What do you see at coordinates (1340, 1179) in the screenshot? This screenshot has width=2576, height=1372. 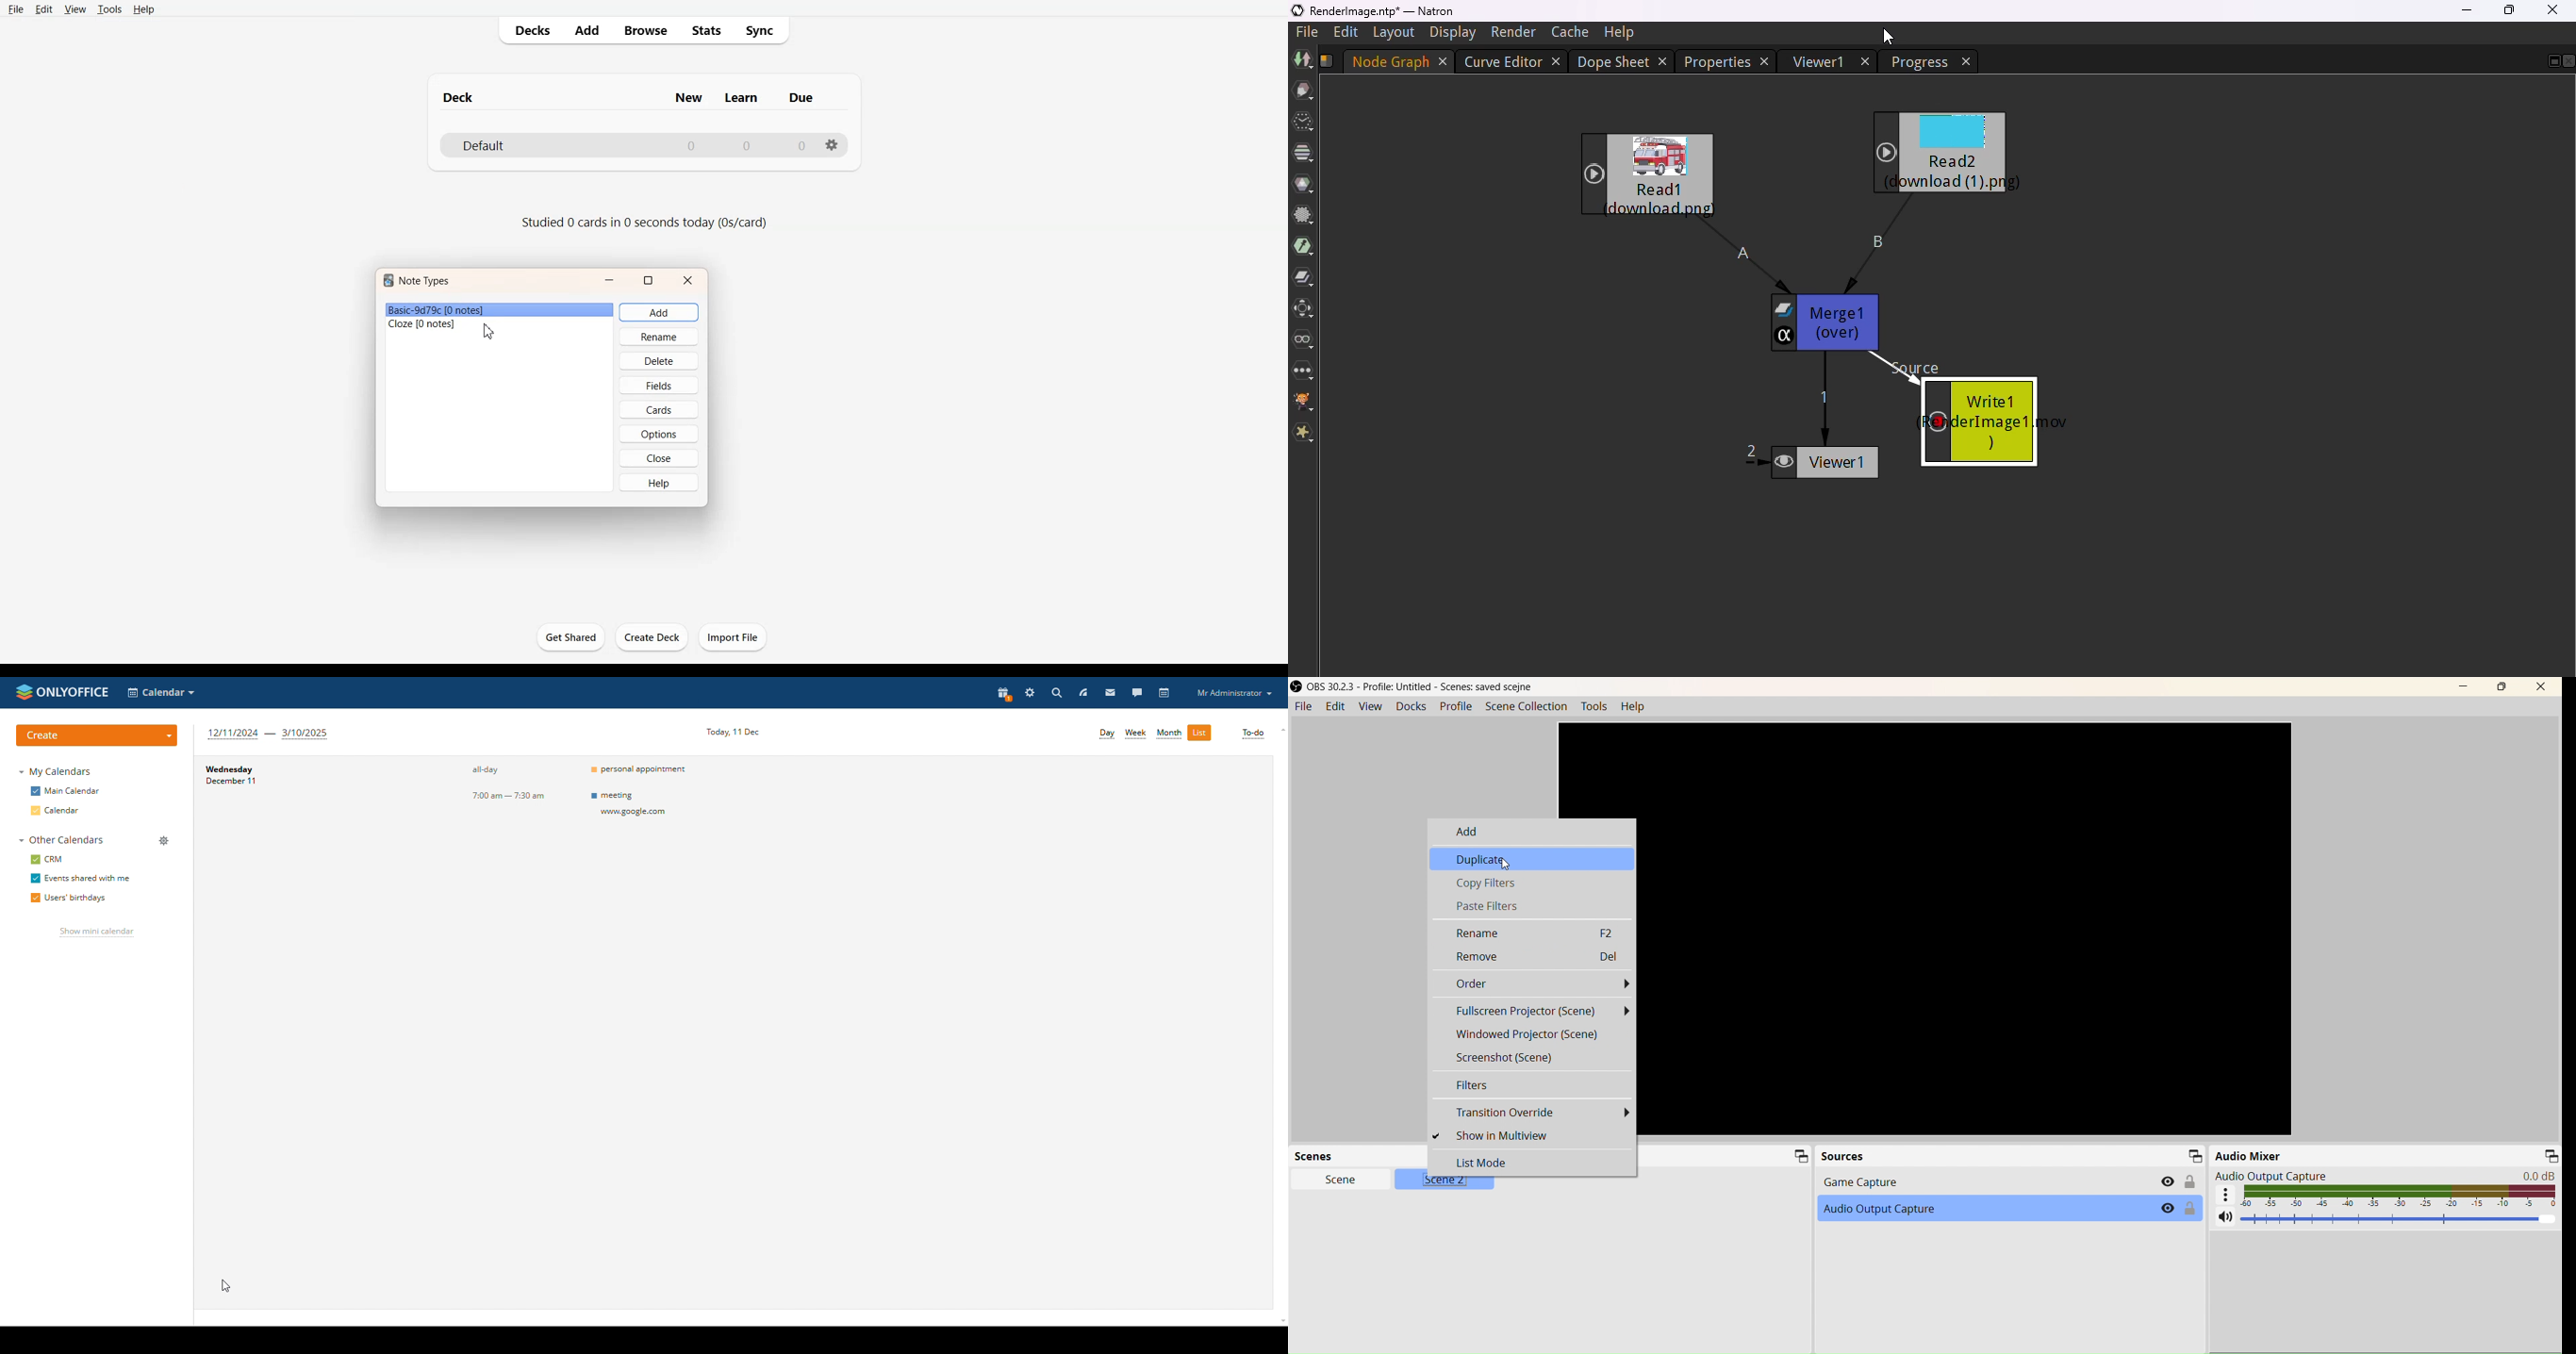 I see `Scene` at bounding box center [1340, 1179].